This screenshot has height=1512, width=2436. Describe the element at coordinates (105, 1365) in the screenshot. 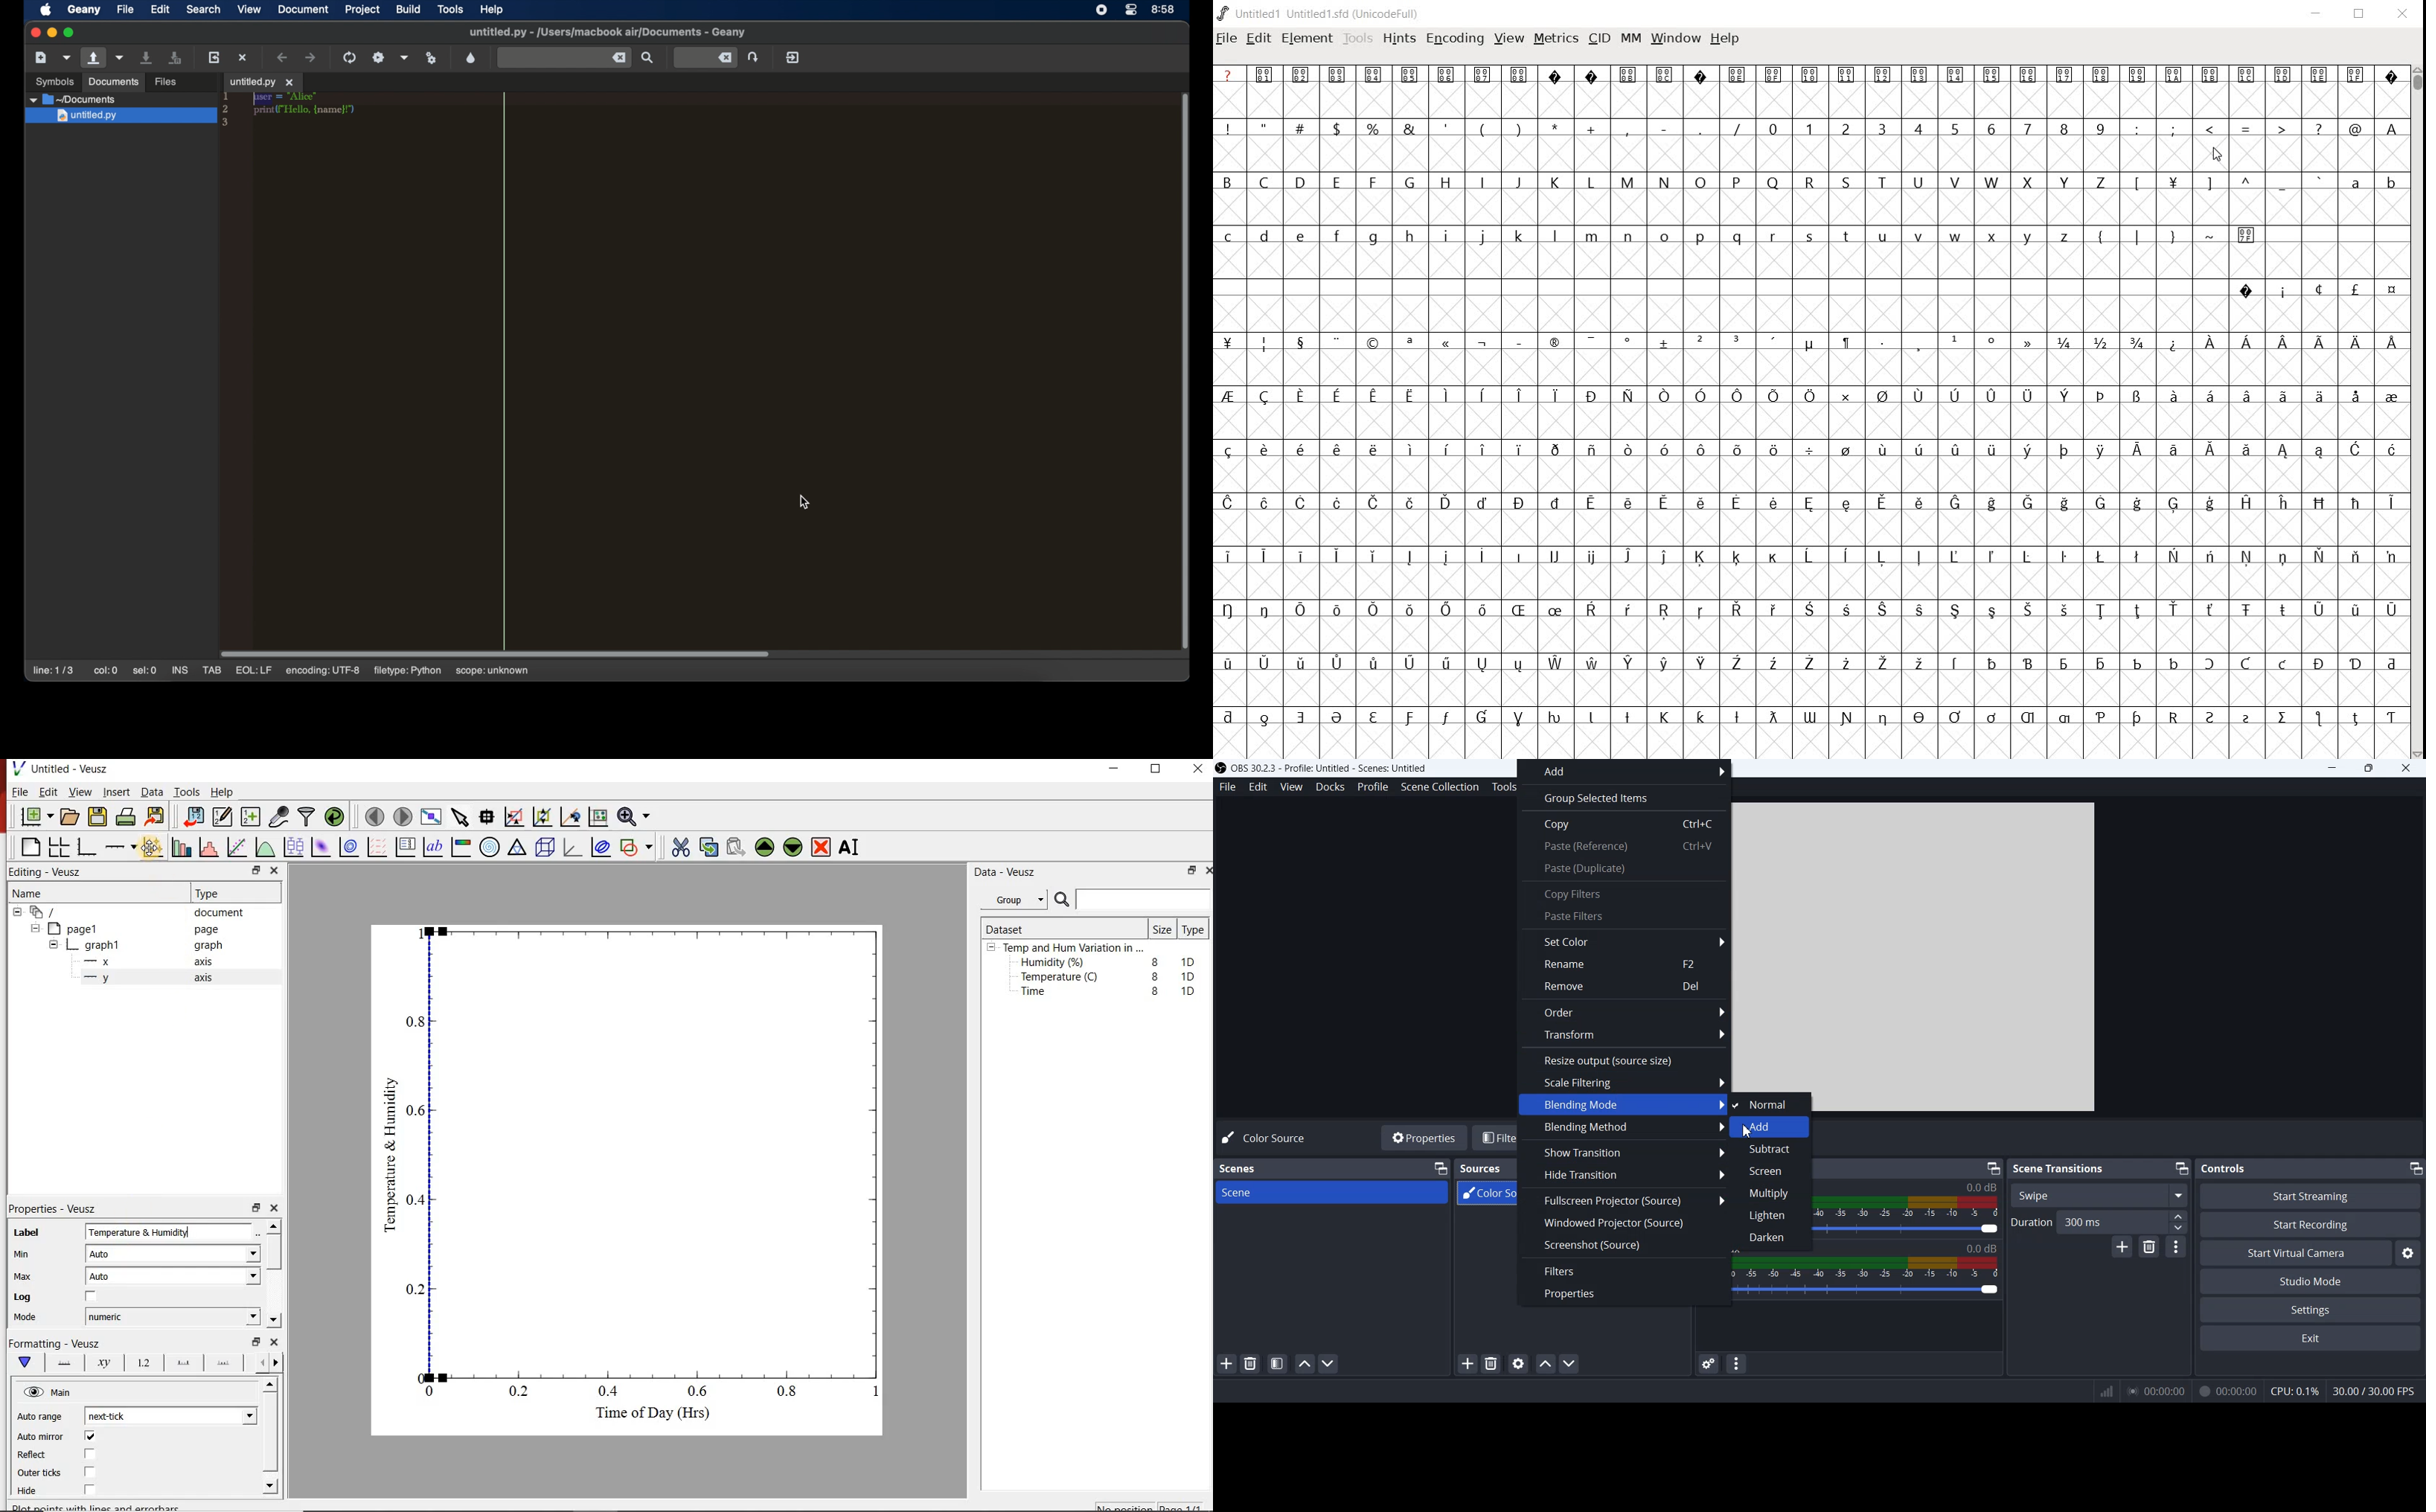

I see `axis label` at that location.